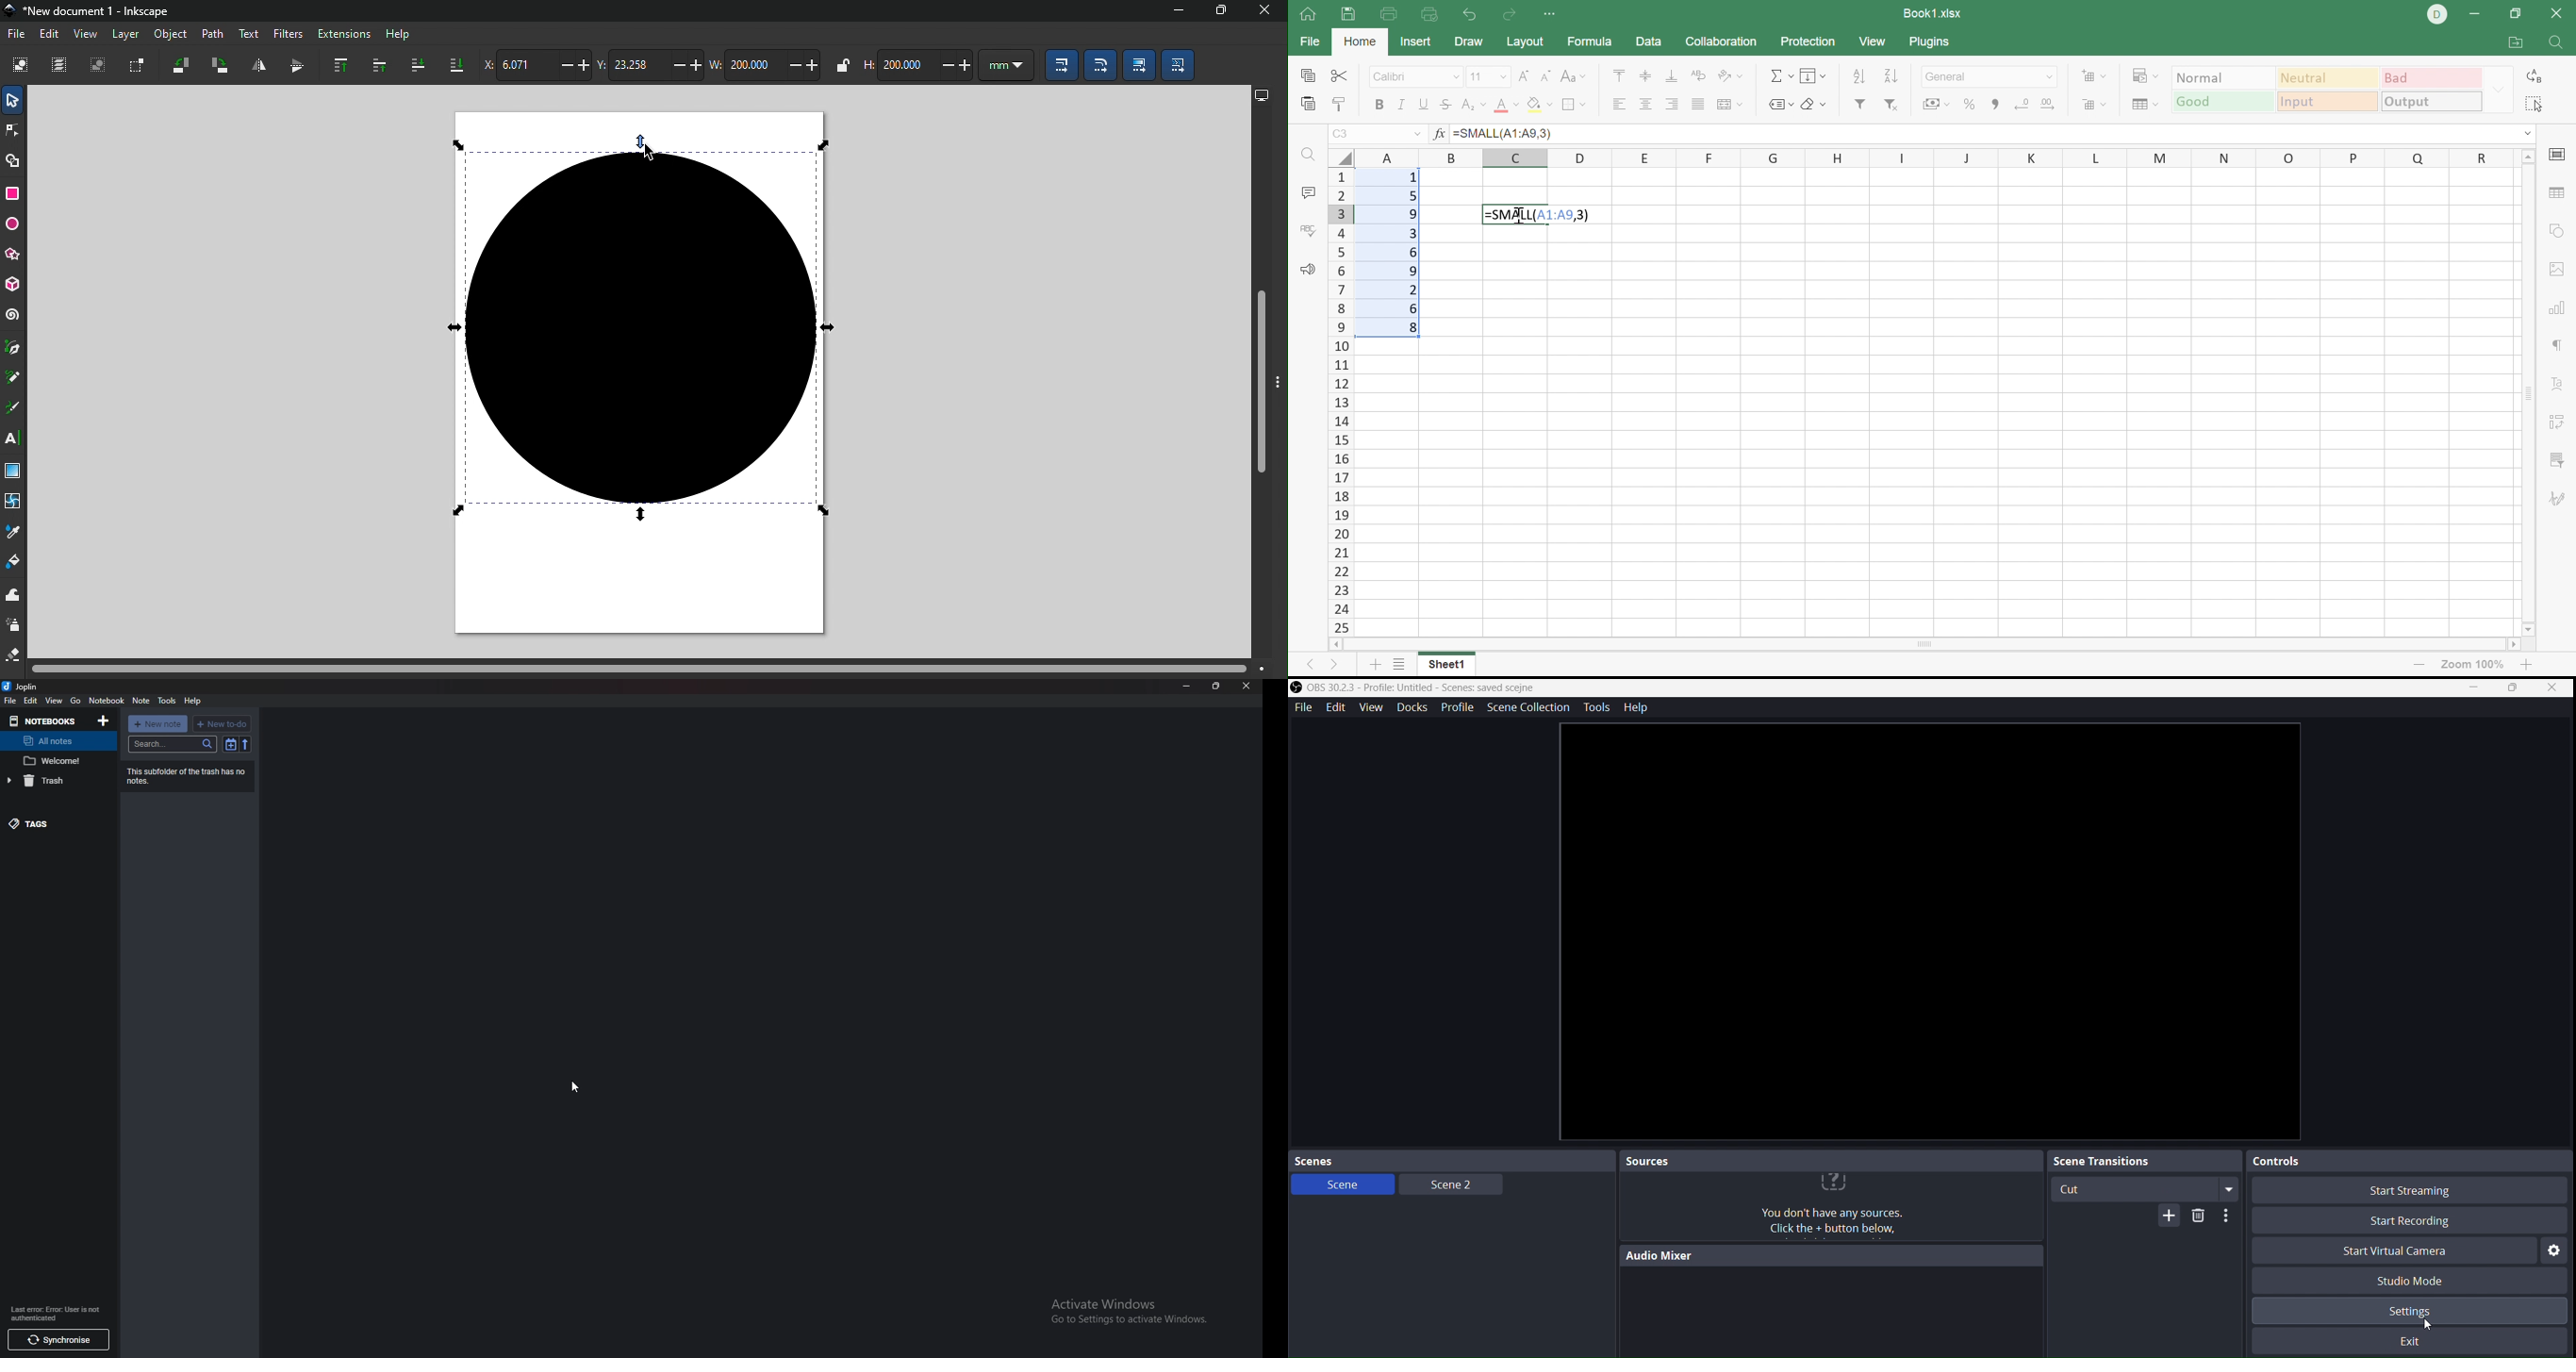 This screenshot has width=2576, height=1372. What do you see at coordinates (1347, 14) in the screenshot?
I see `Save` at bounding box center [1347, 14].